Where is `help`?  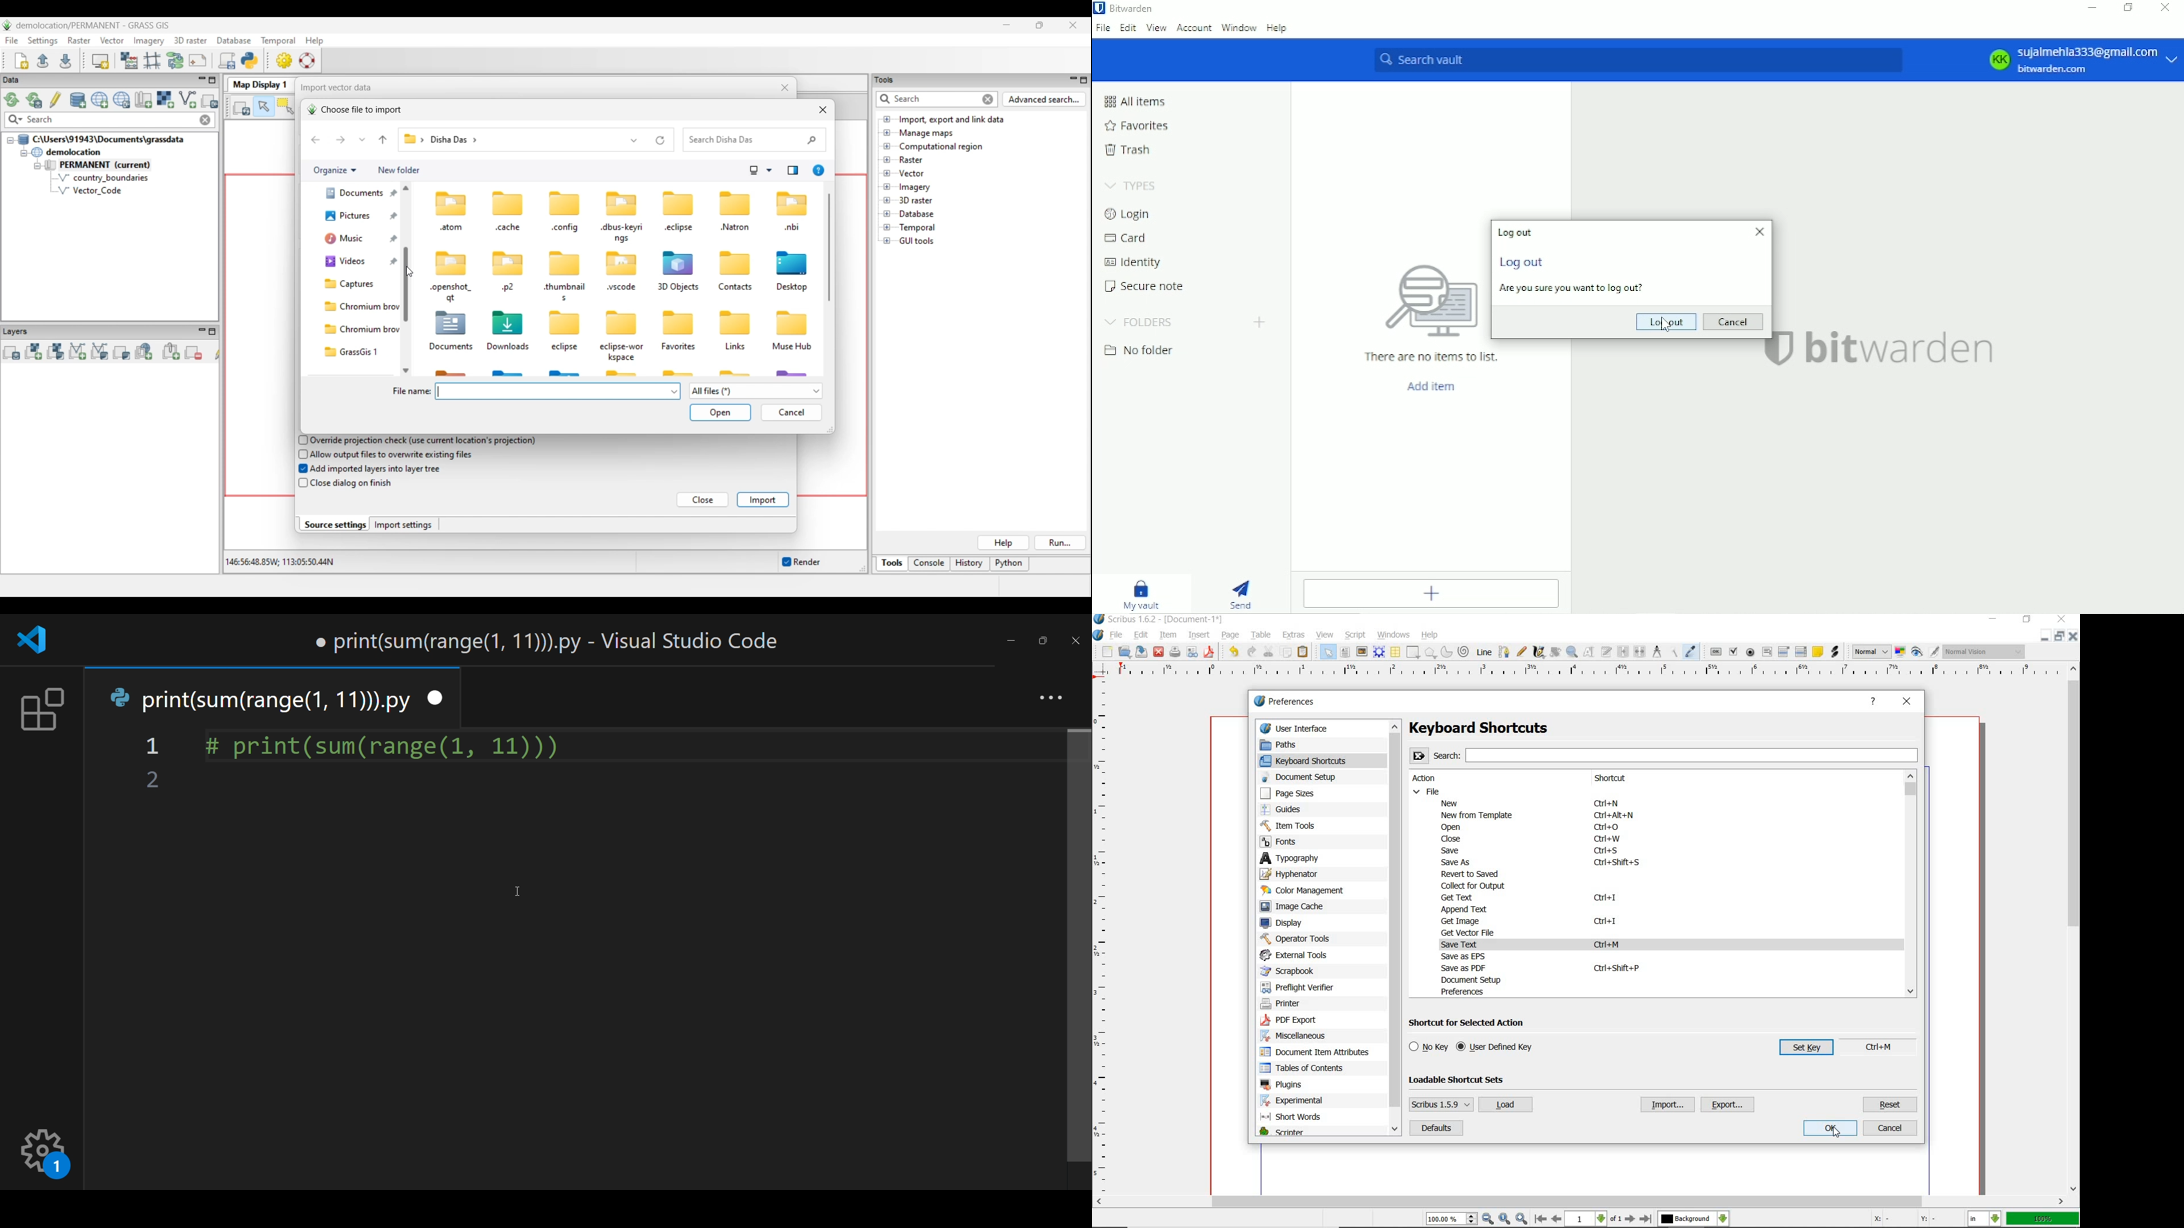 help is located at coordinates (1430, 636).